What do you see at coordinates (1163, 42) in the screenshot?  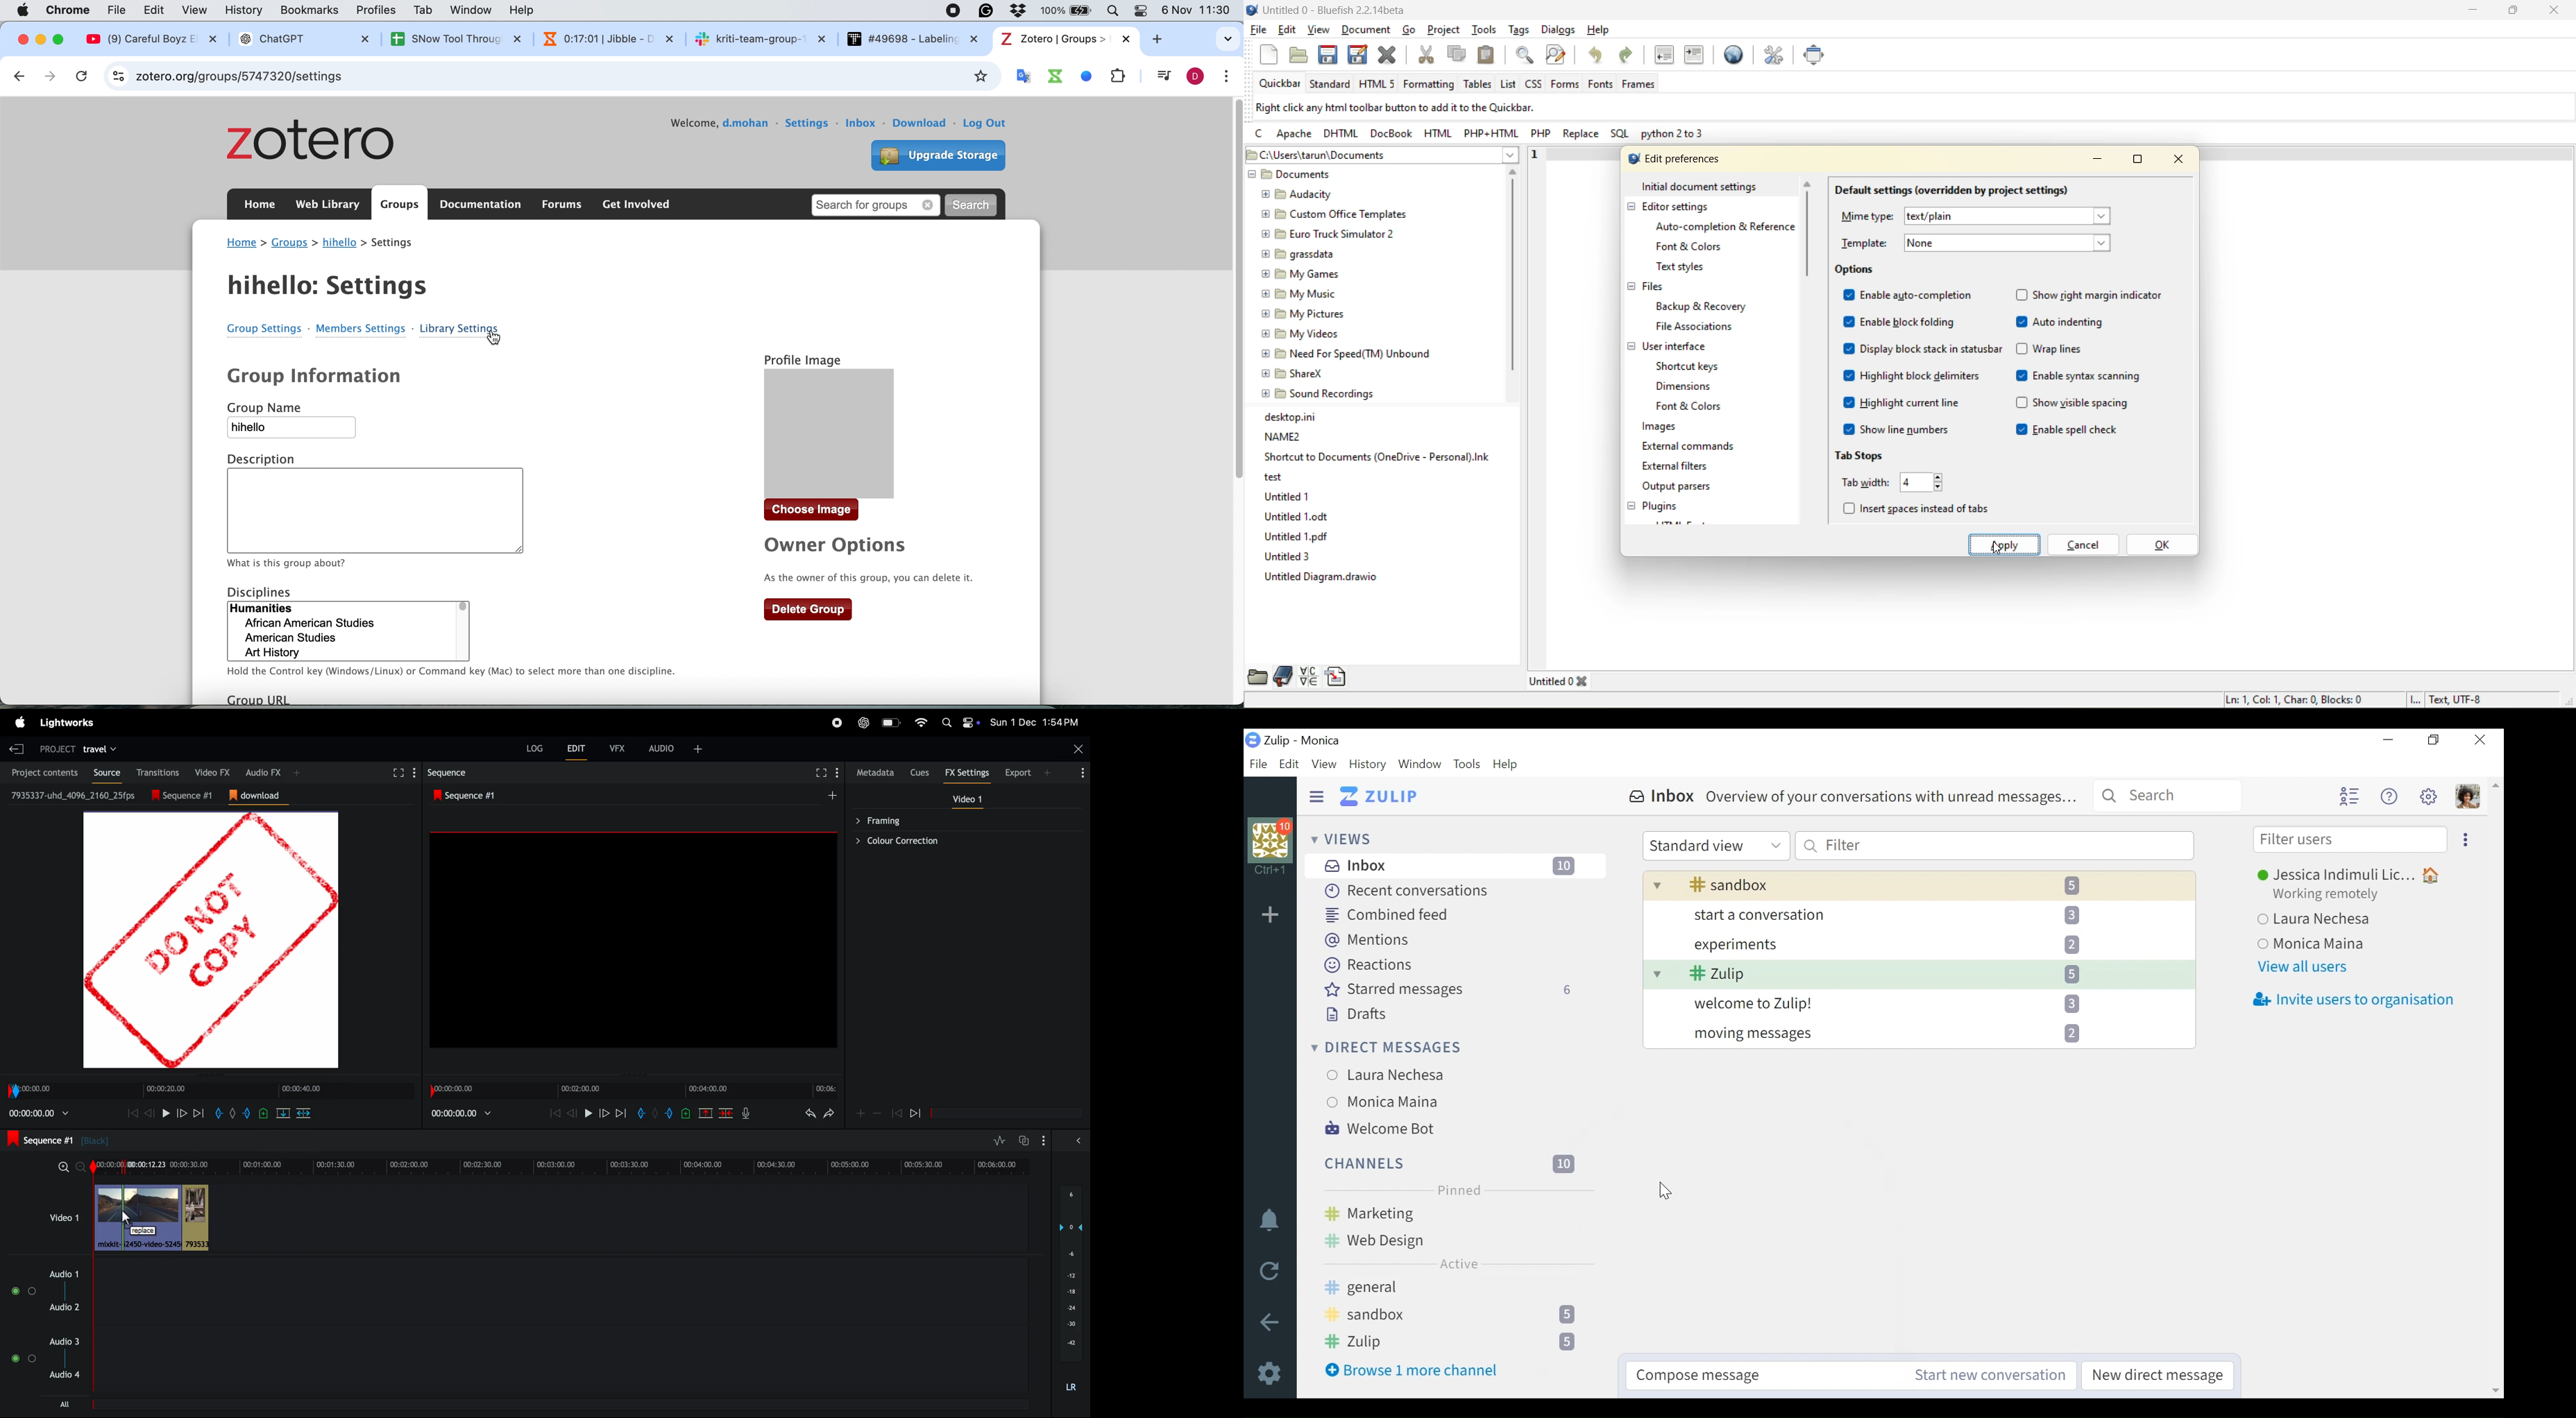 I see `add new tab` at bounding box center [1163, 42].